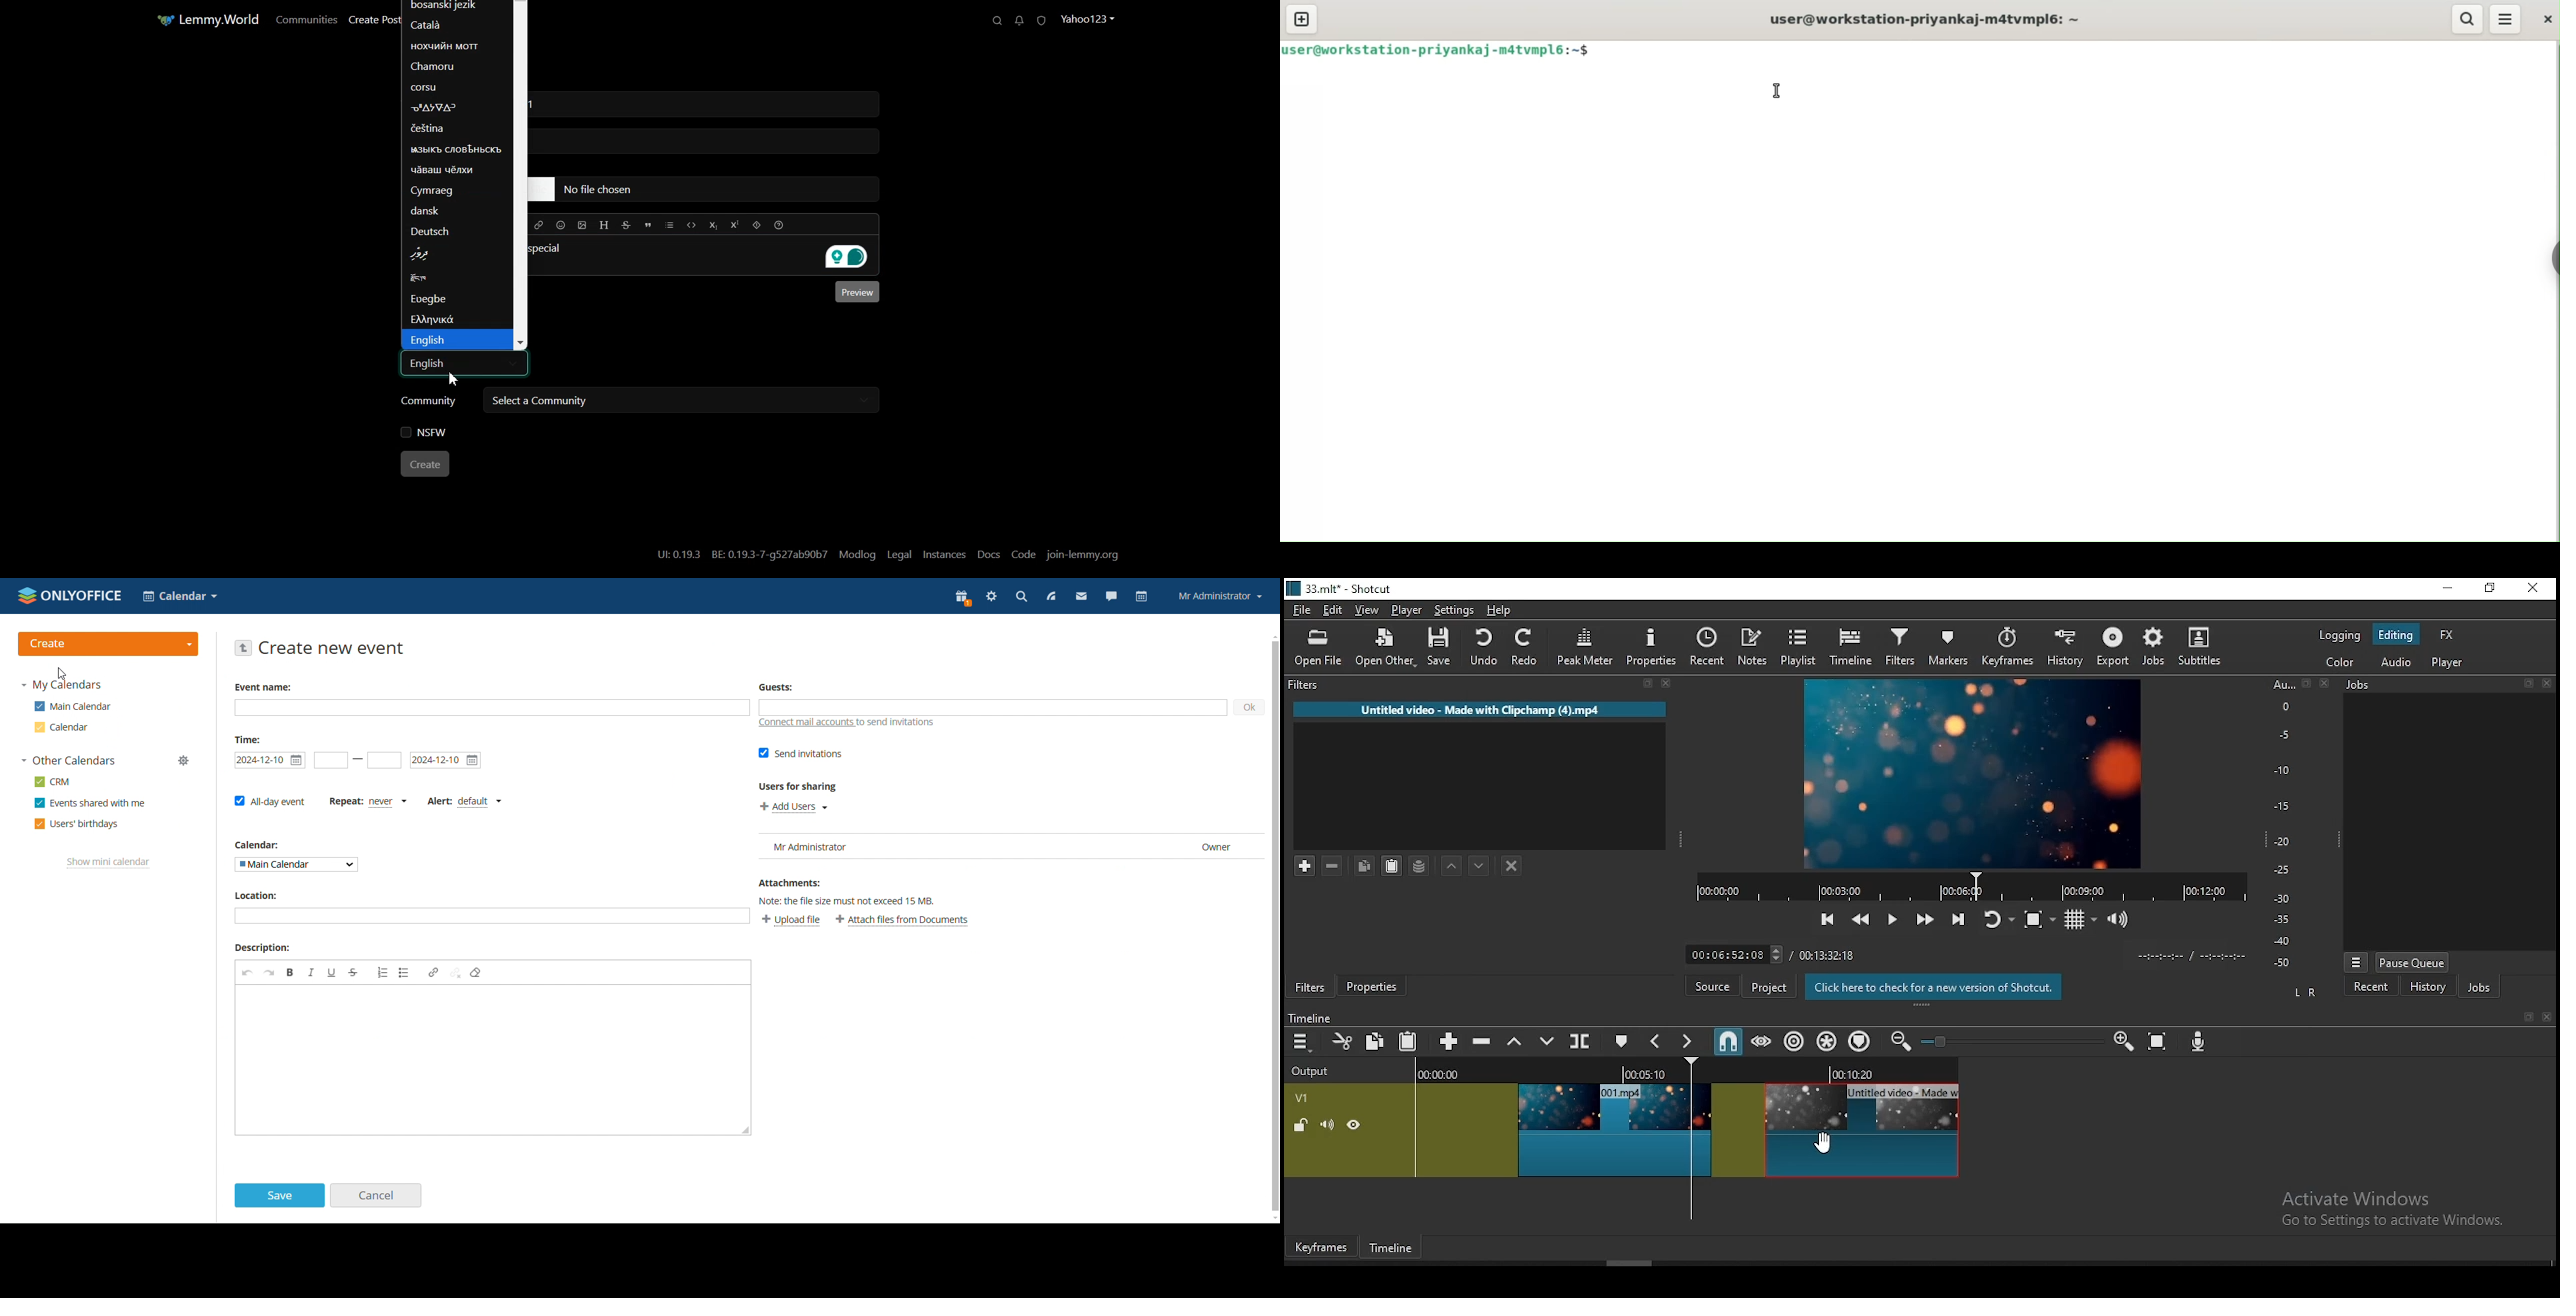  What do you see at coordinates (1997, 920) in the screenshot?
I see `toggle player looping` at bounding box center [1997, 920].